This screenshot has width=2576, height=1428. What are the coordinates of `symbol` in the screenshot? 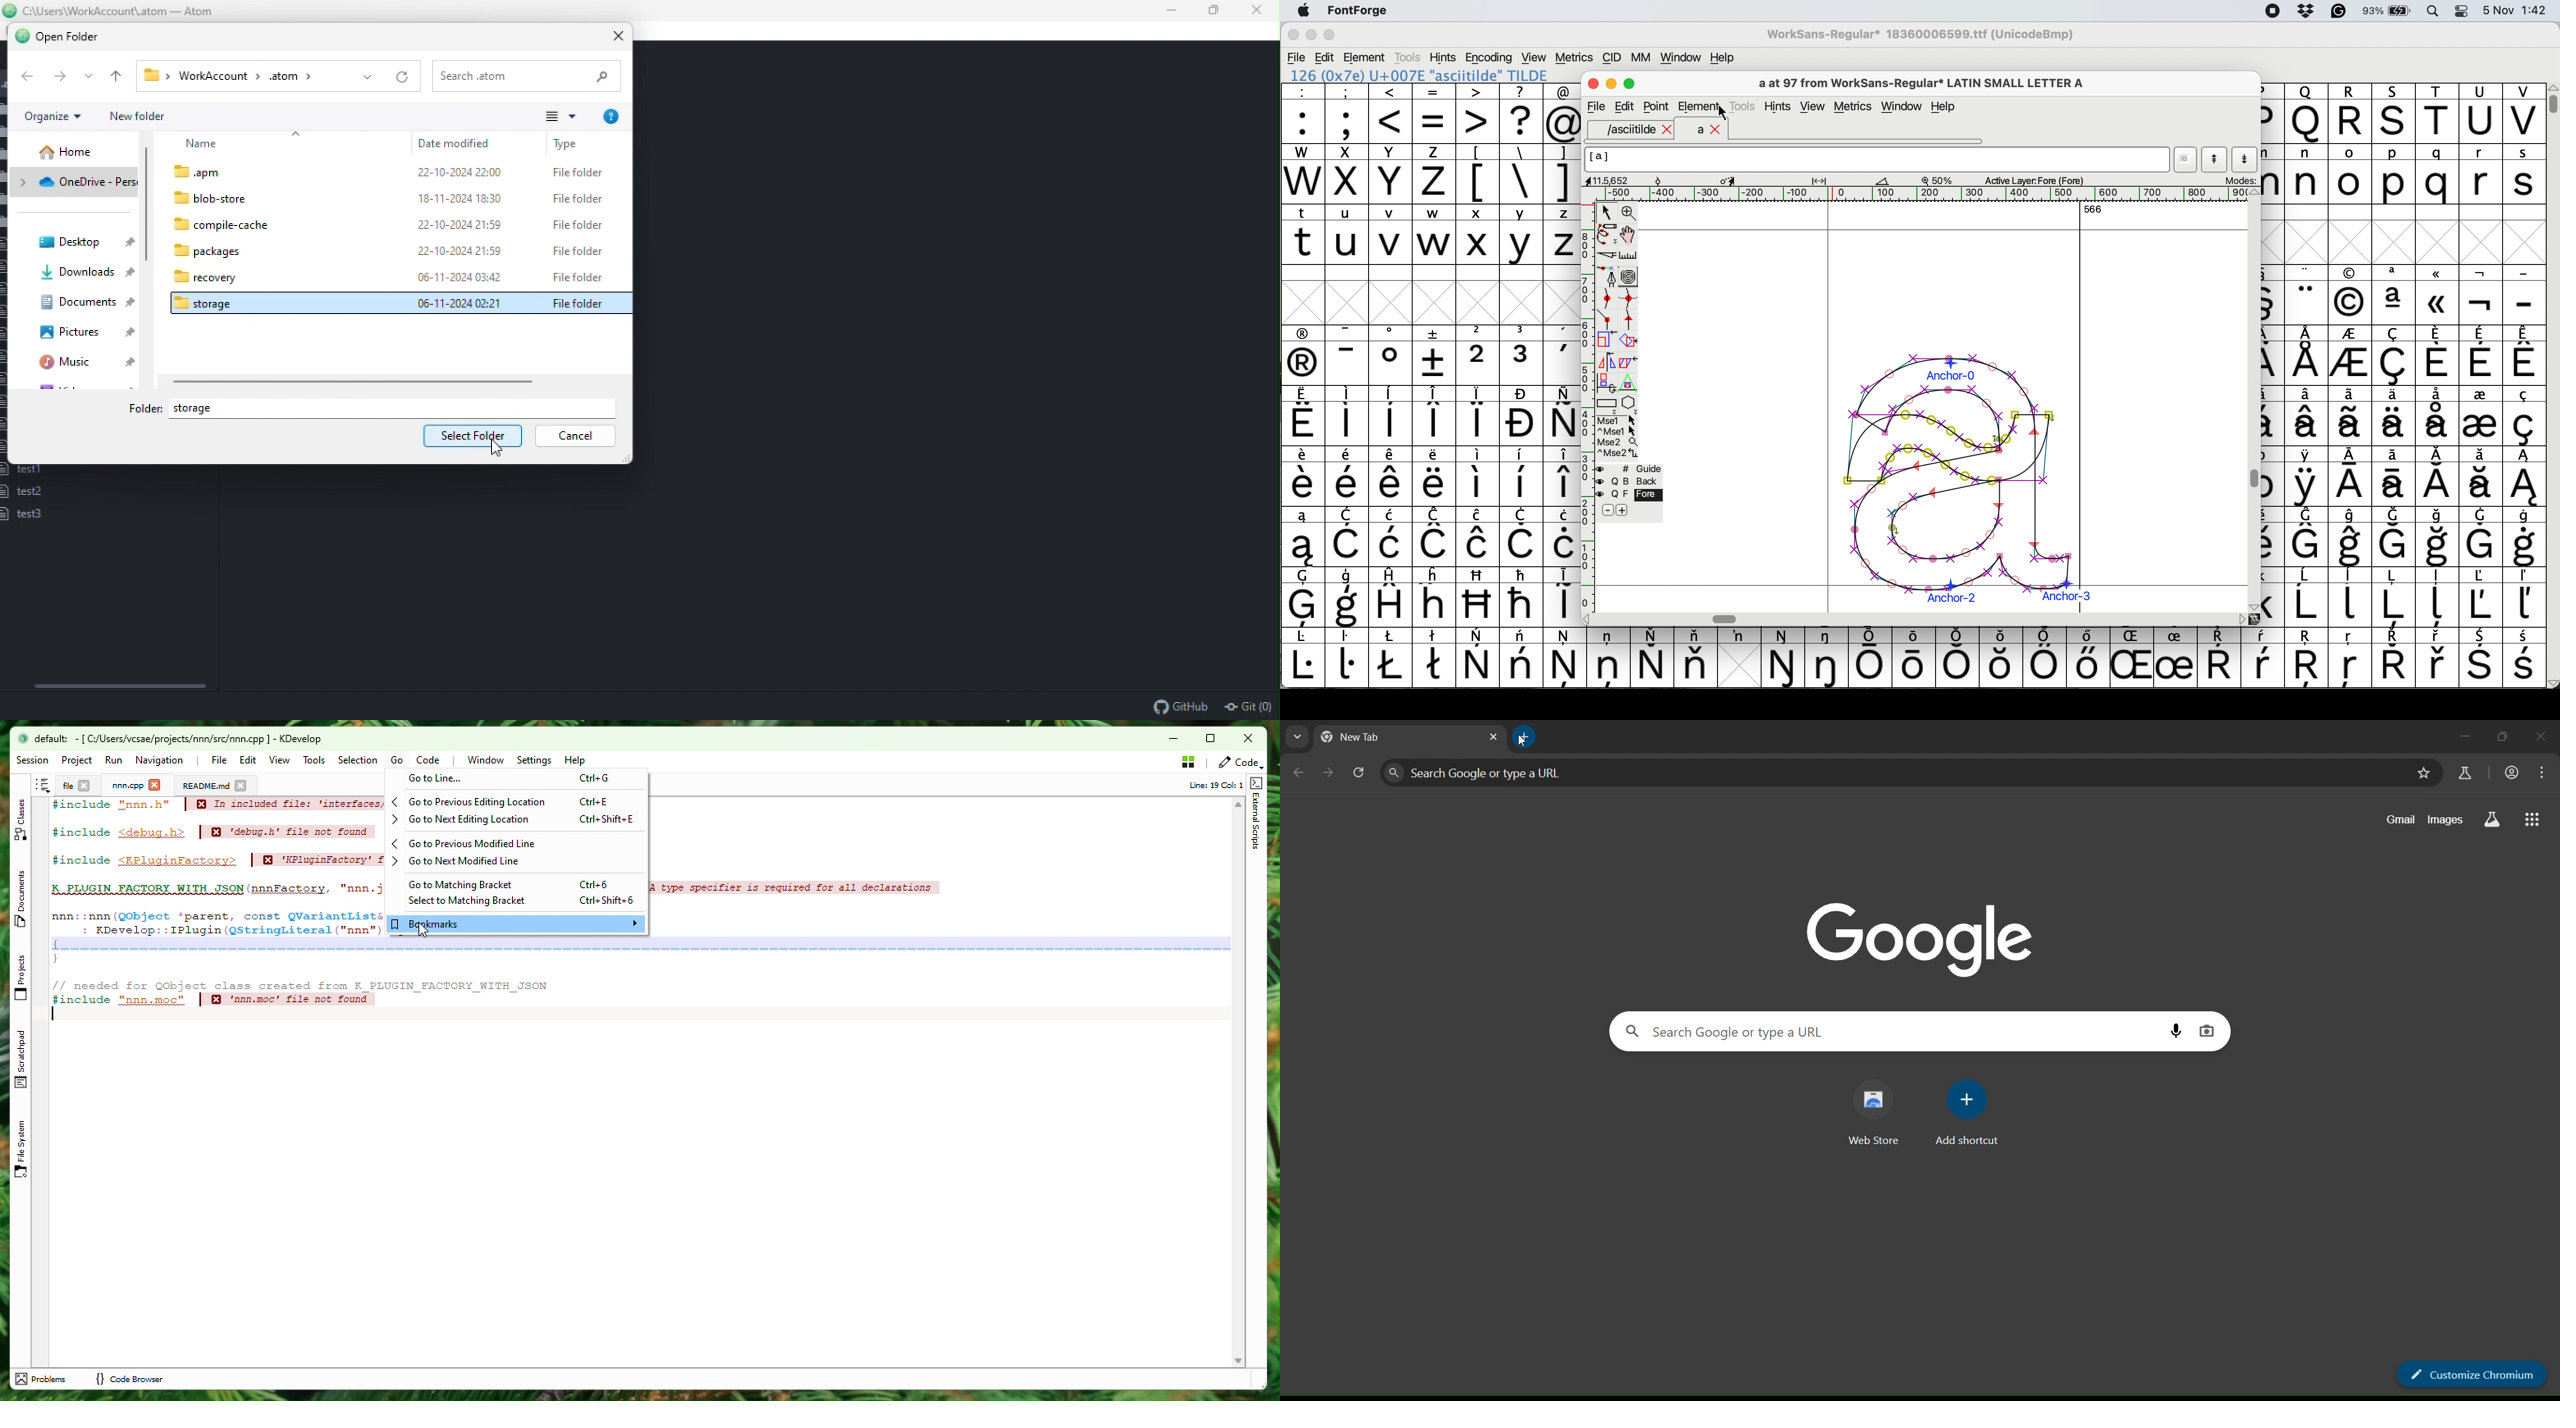 It's located at (1350, 539).